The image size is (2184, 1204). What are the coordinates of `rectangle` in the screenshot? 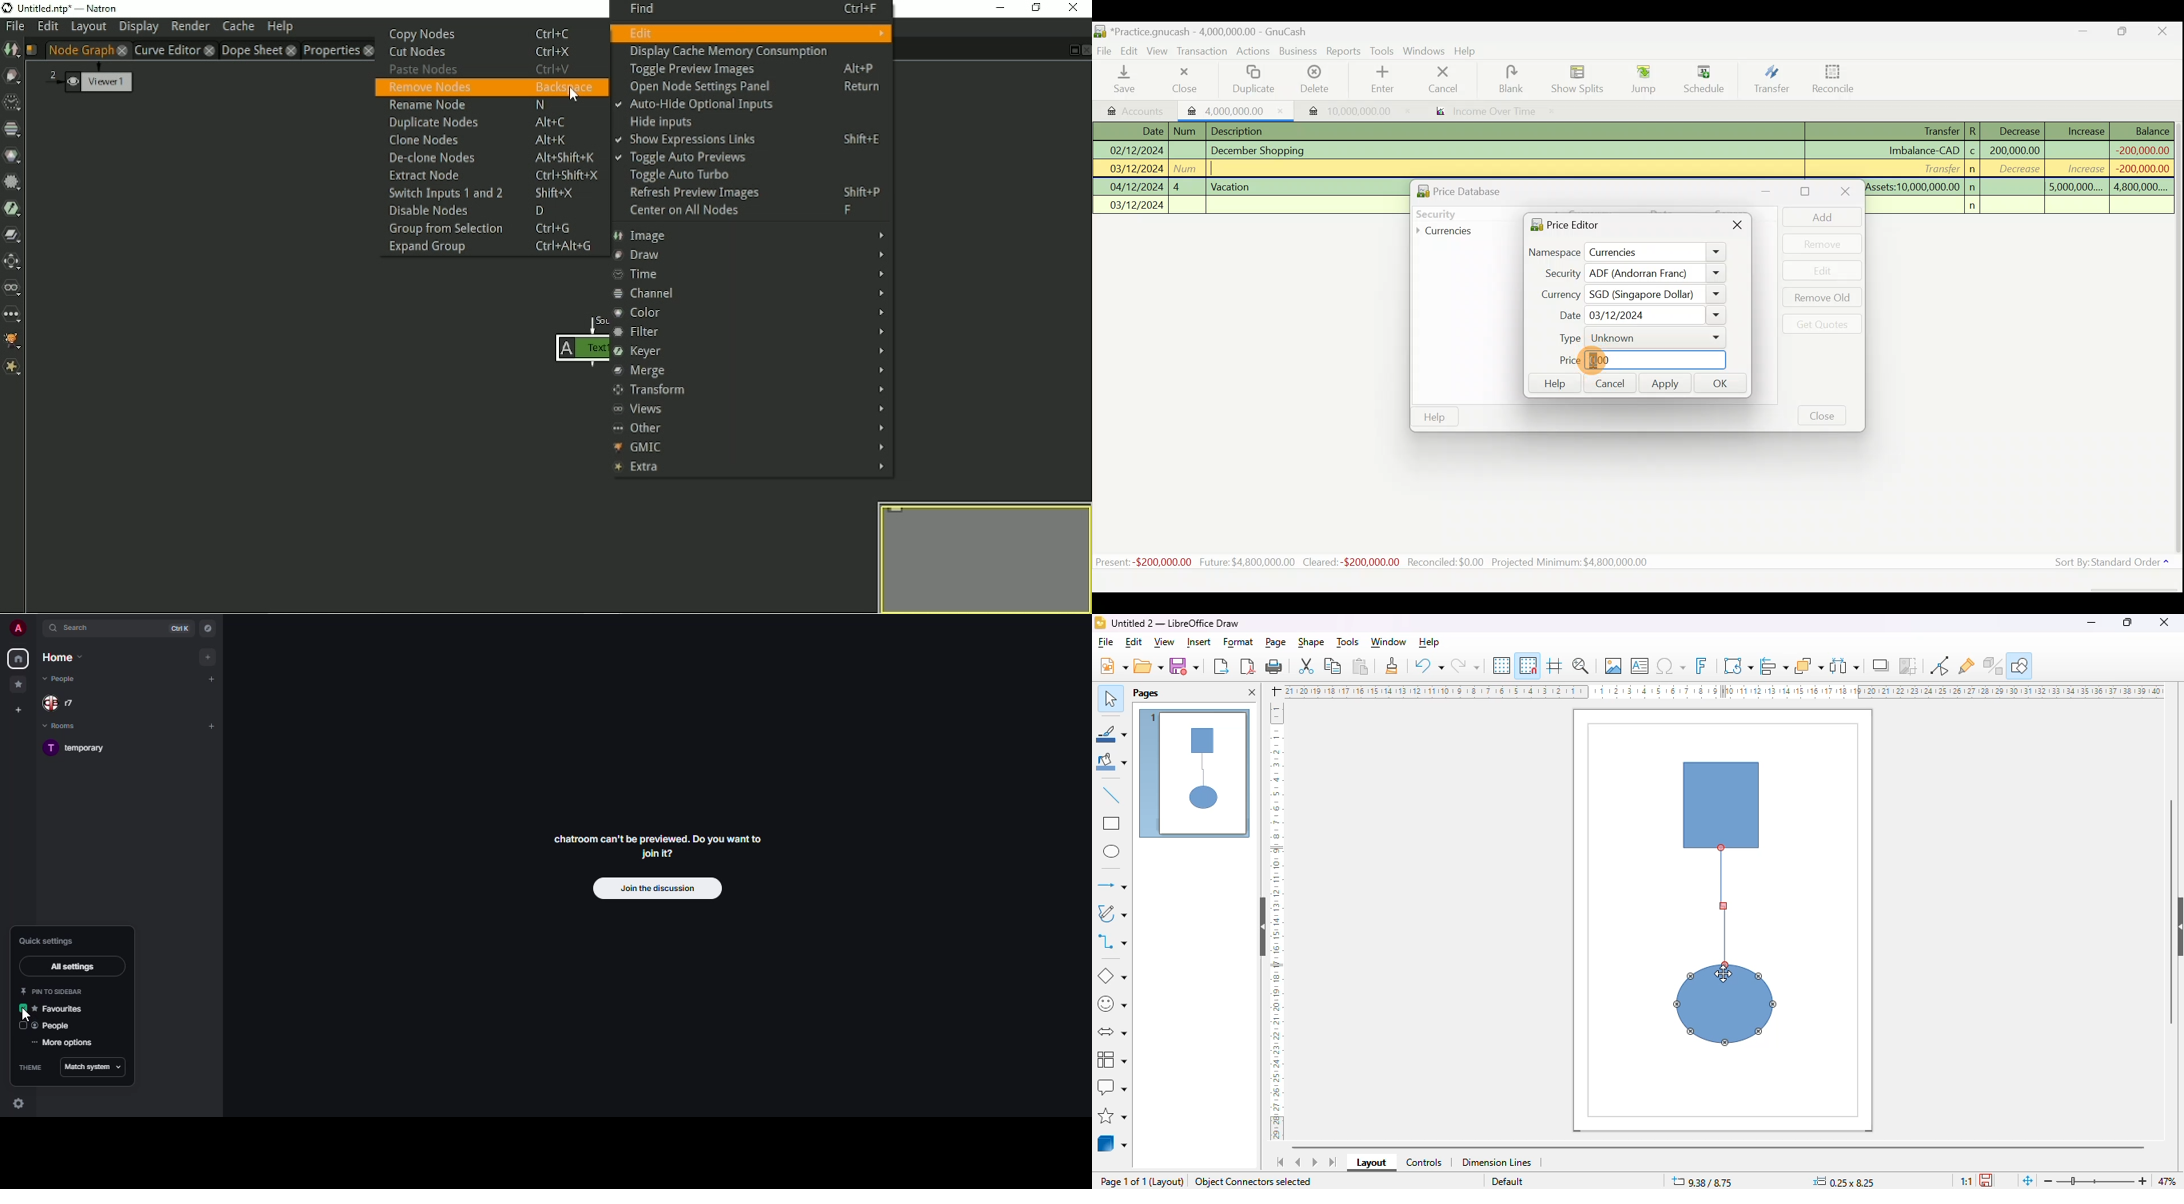 It's located at (1112, 823).